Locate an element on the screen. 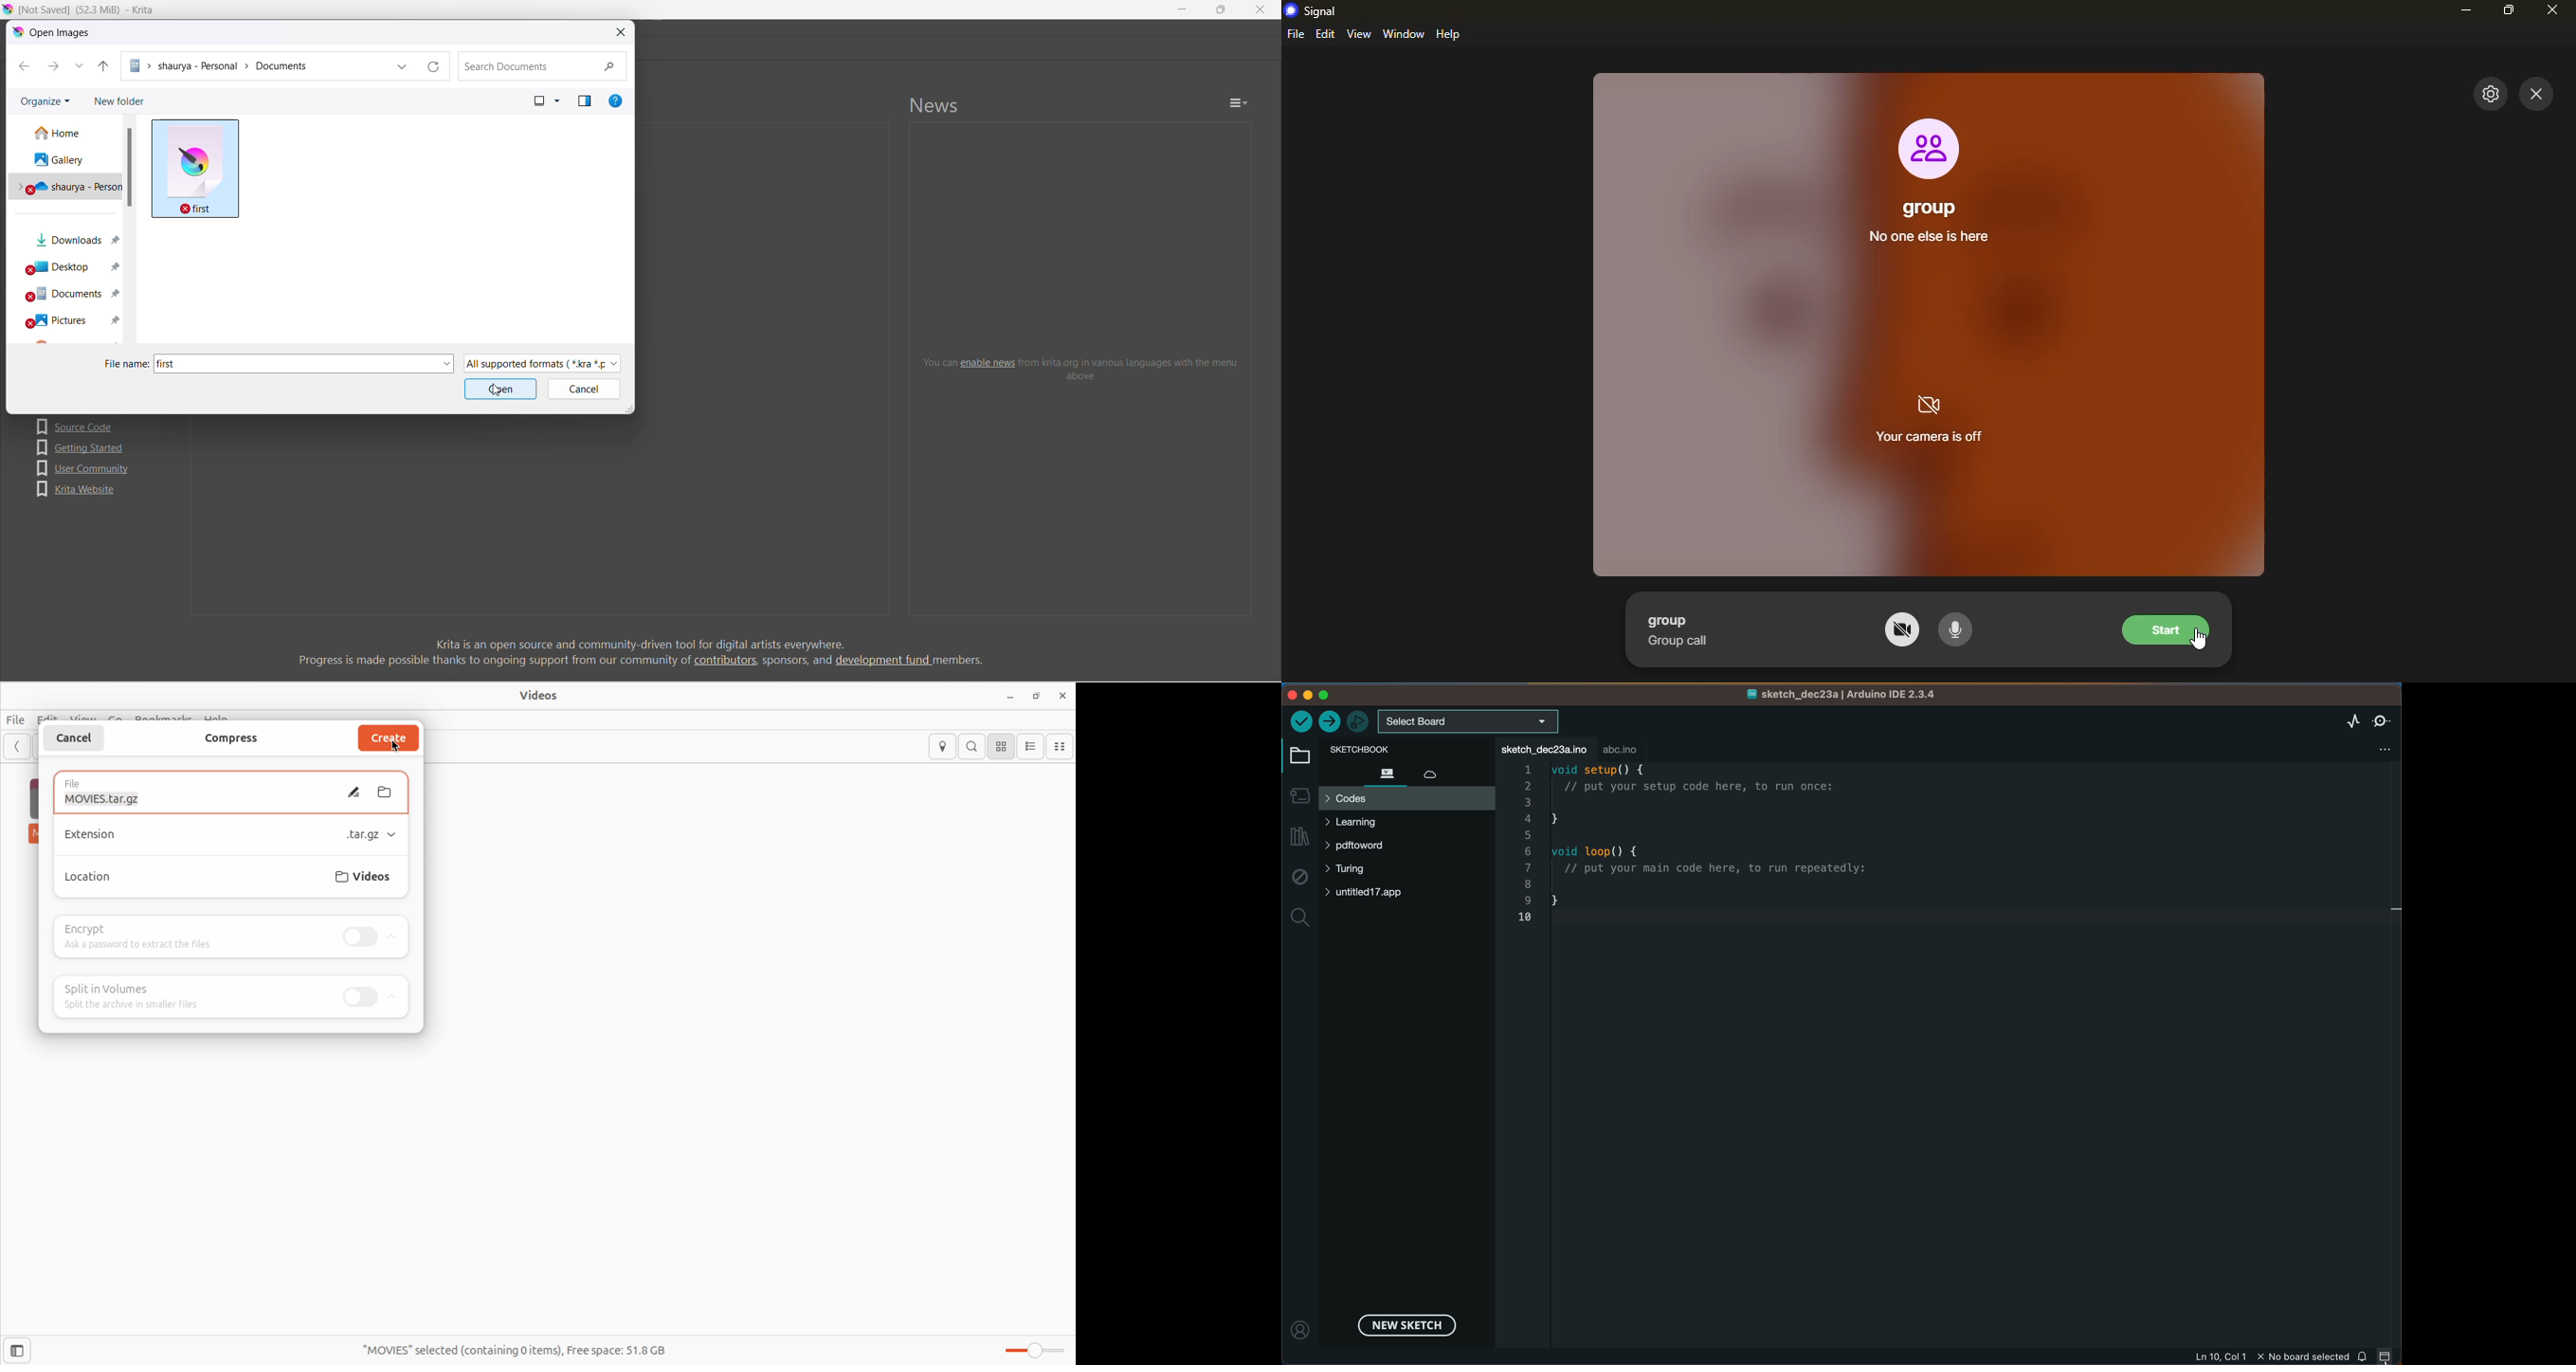 The height and width of the screenshot is (1372, 2576). user community is located at coordinates (83, 468).